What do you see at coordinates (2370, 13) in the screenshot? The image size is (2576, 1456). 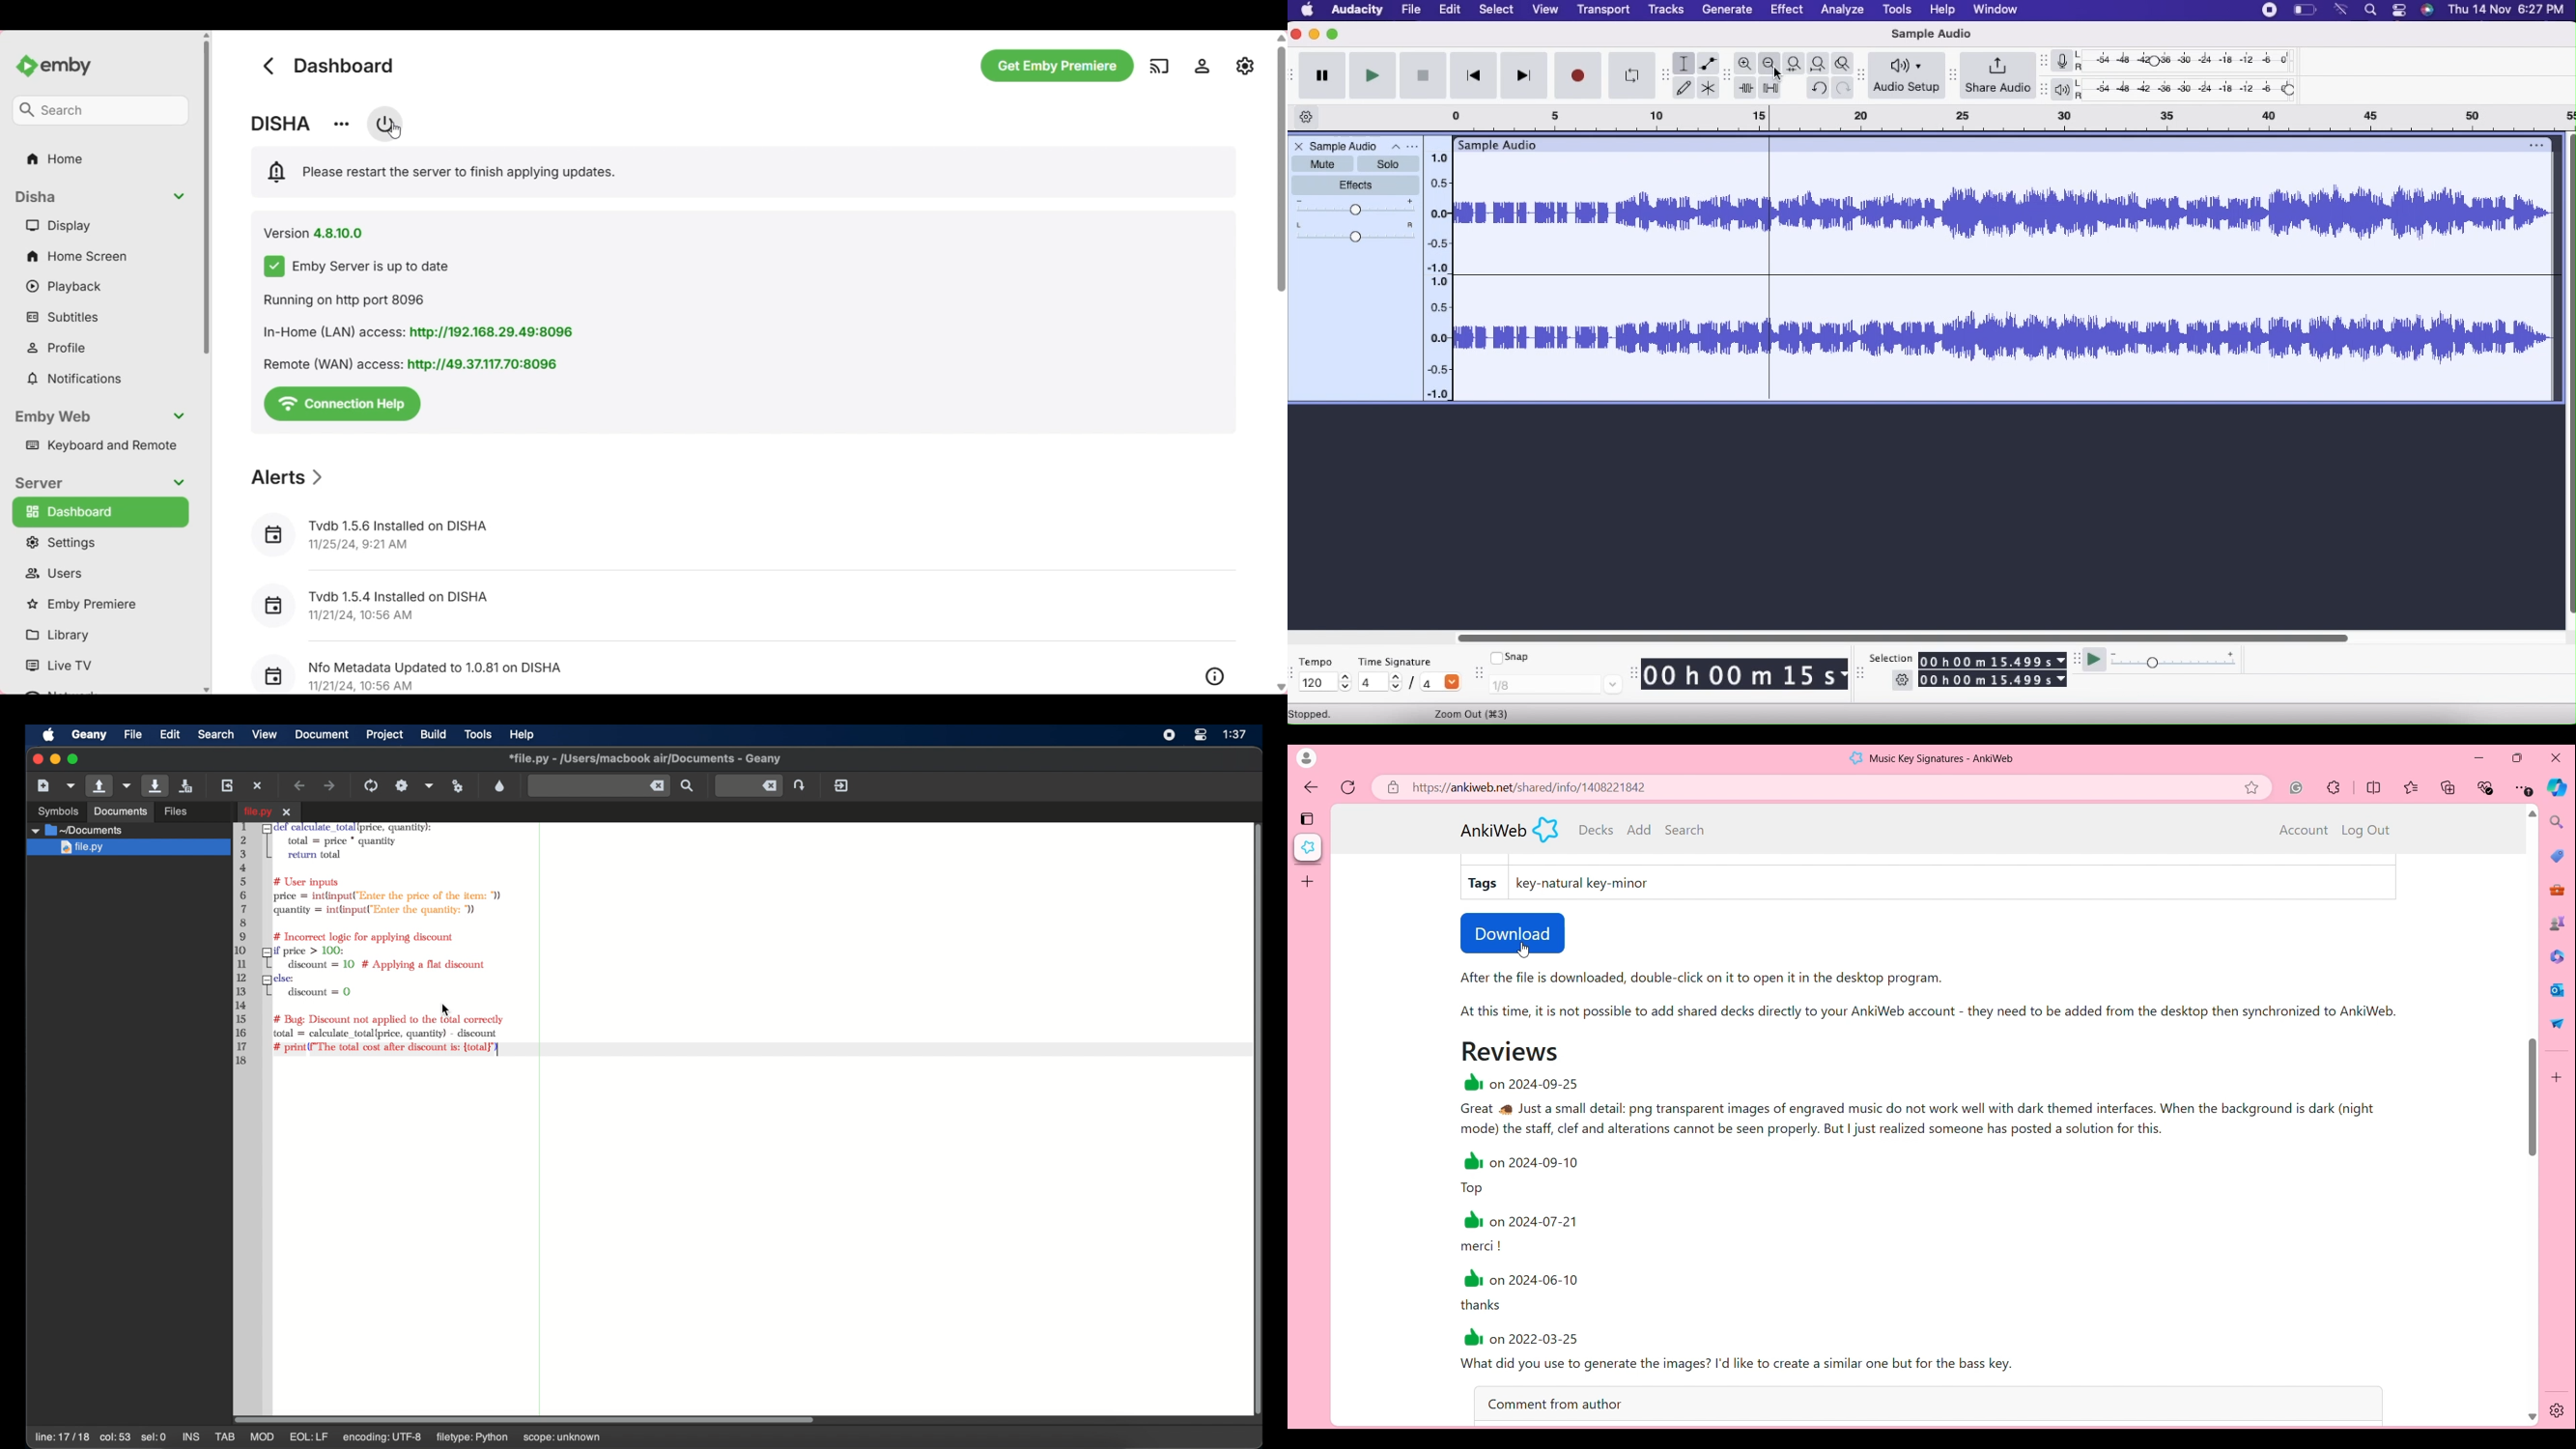 I see `find` at bounding box center [2370, 13].